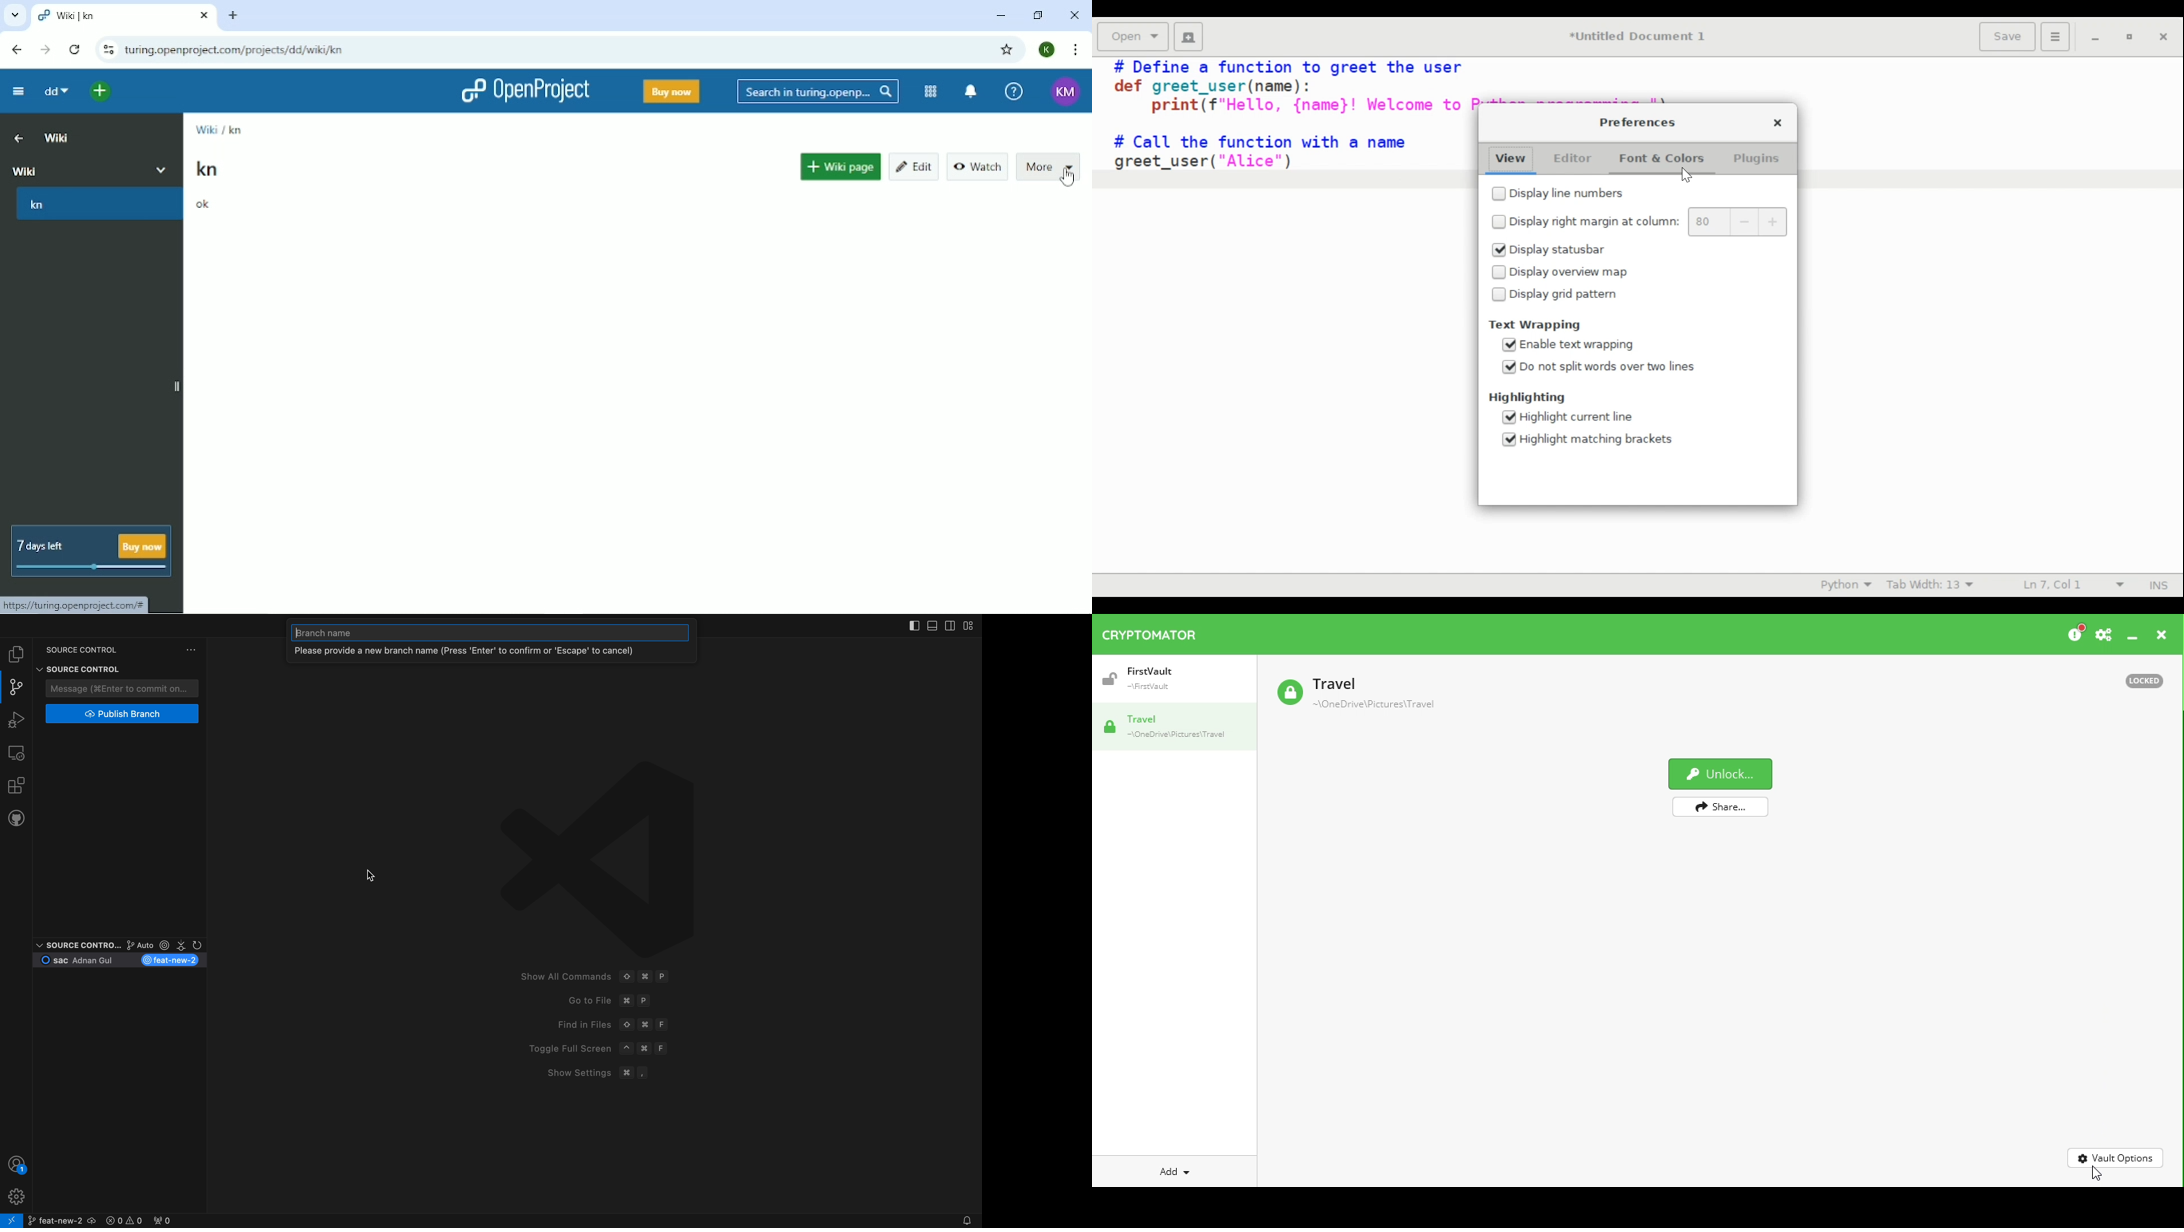  What do you see at coordinates (18, 687) in the screenshot?
I see `git` at bounding box center [18, 687].